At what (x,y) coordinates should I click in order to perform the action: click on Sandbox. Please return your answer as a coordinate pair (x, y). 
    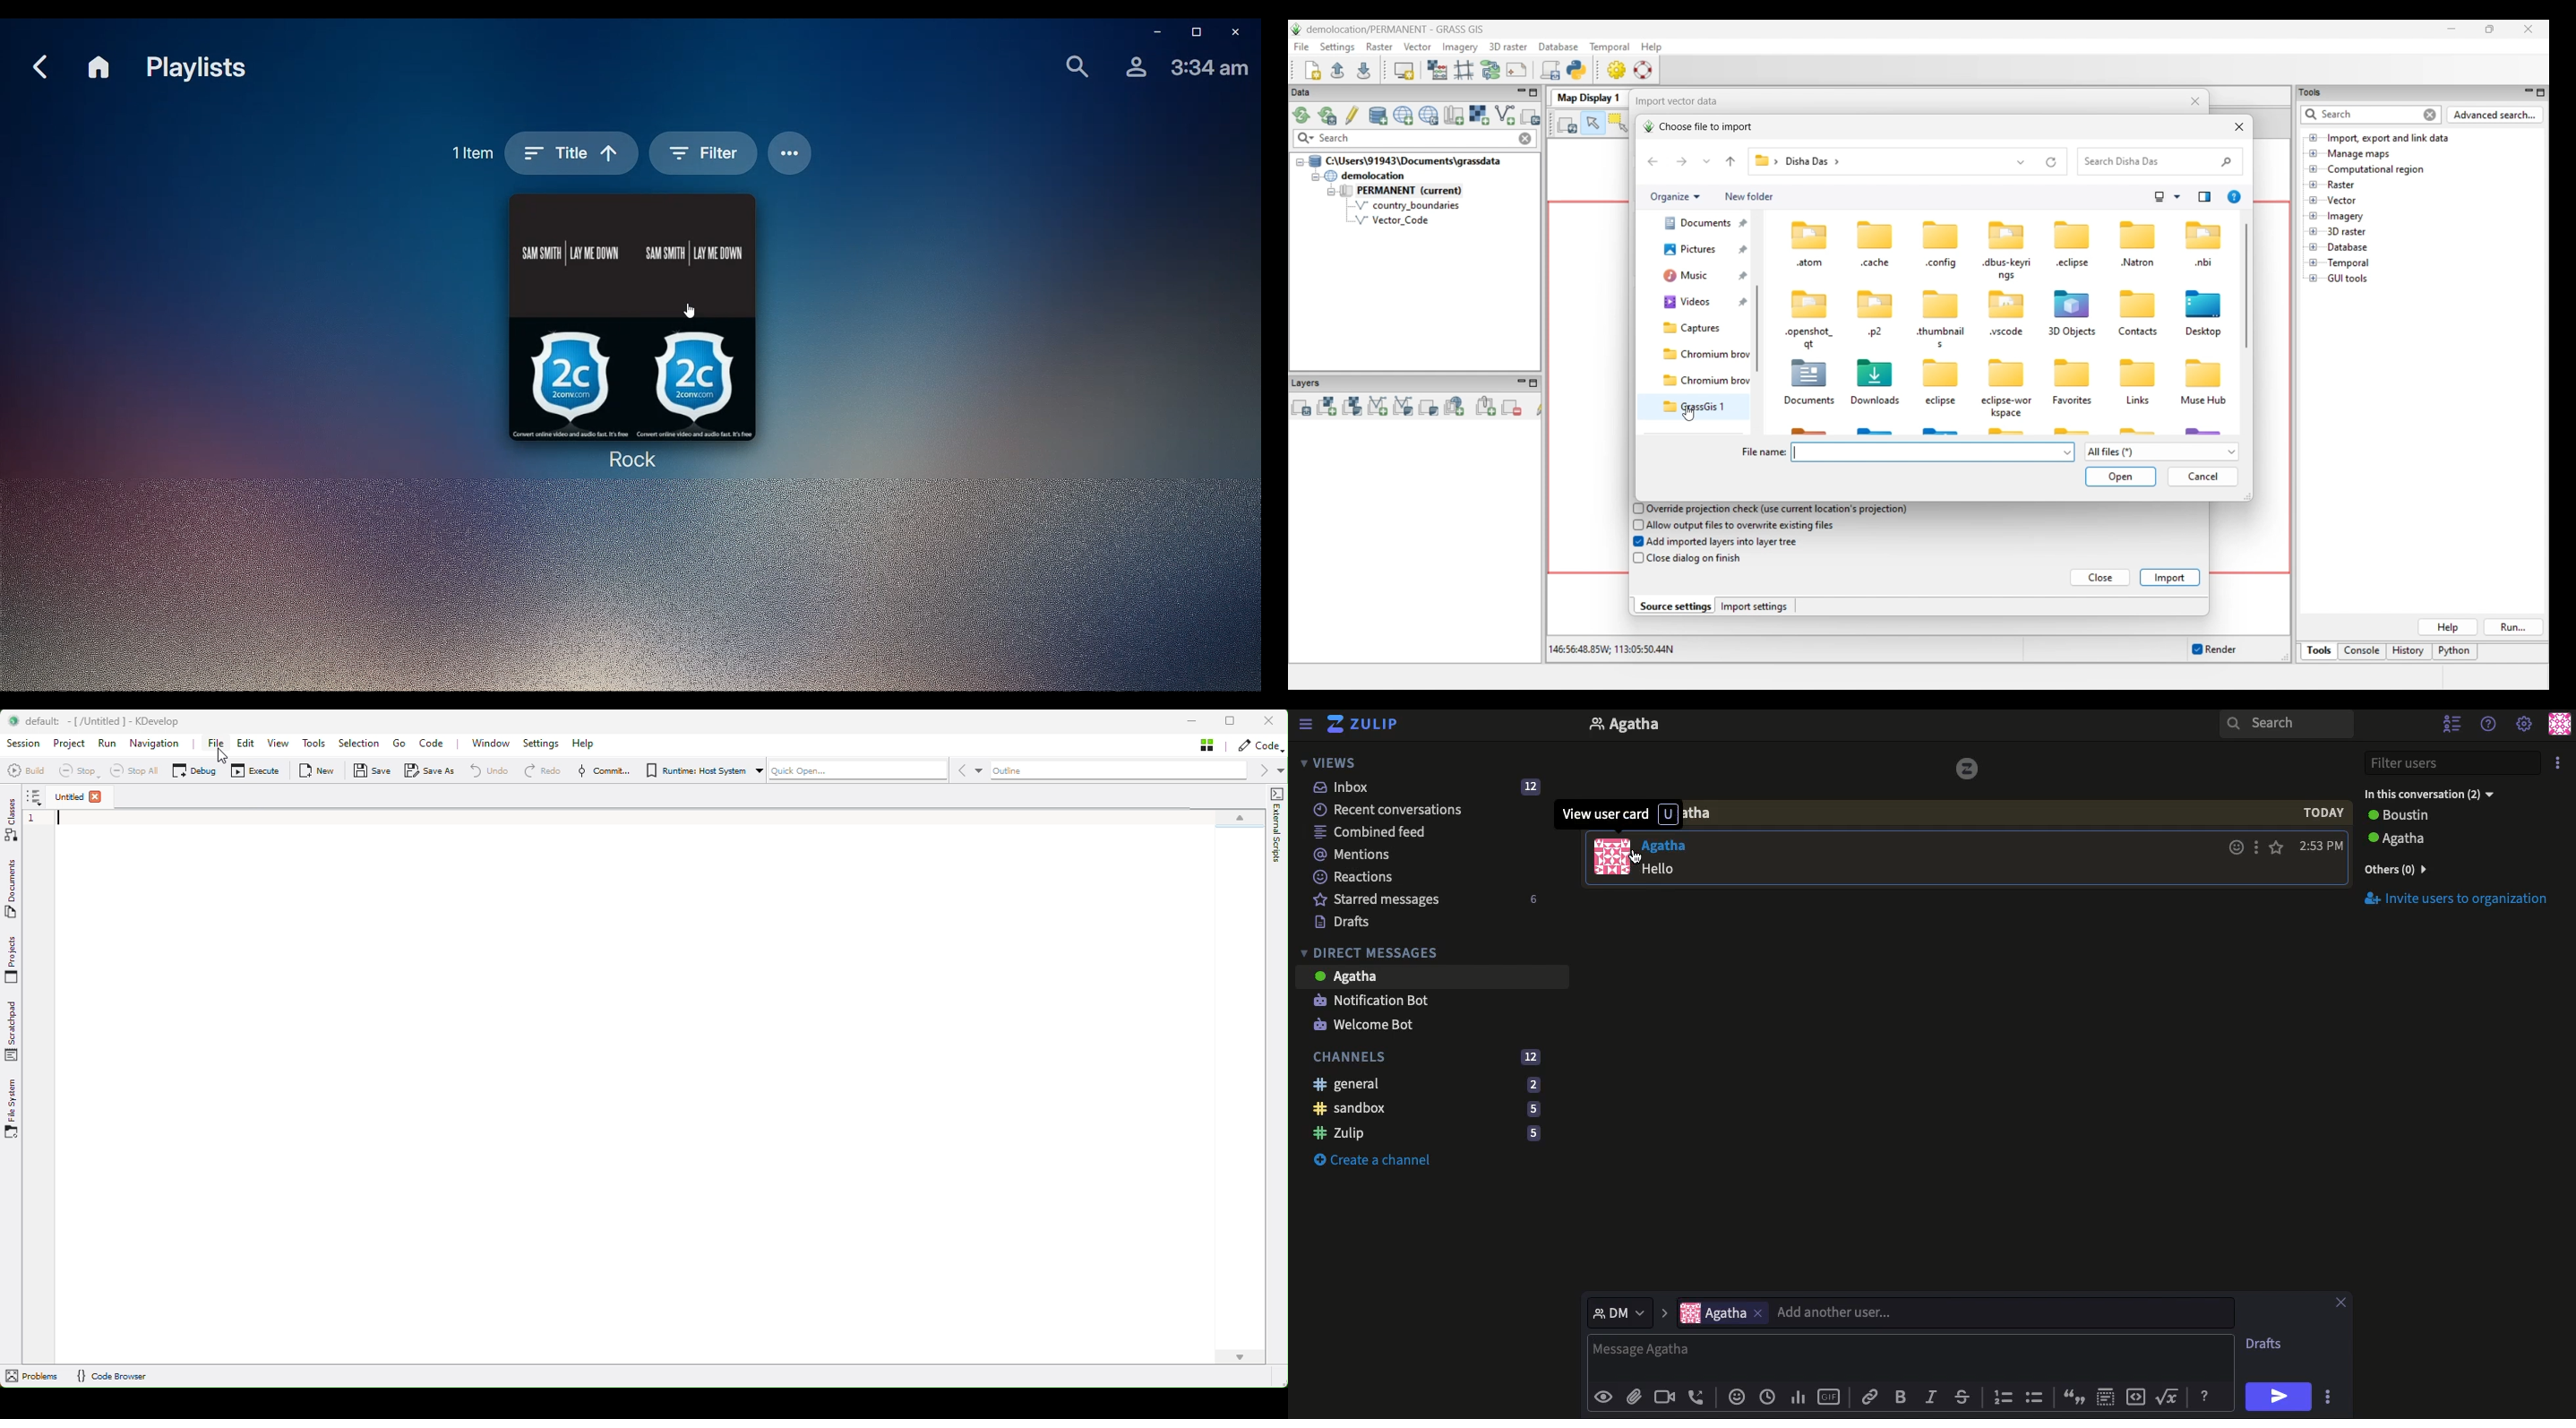
    Looking at the image, I should click on (1430, 1109).